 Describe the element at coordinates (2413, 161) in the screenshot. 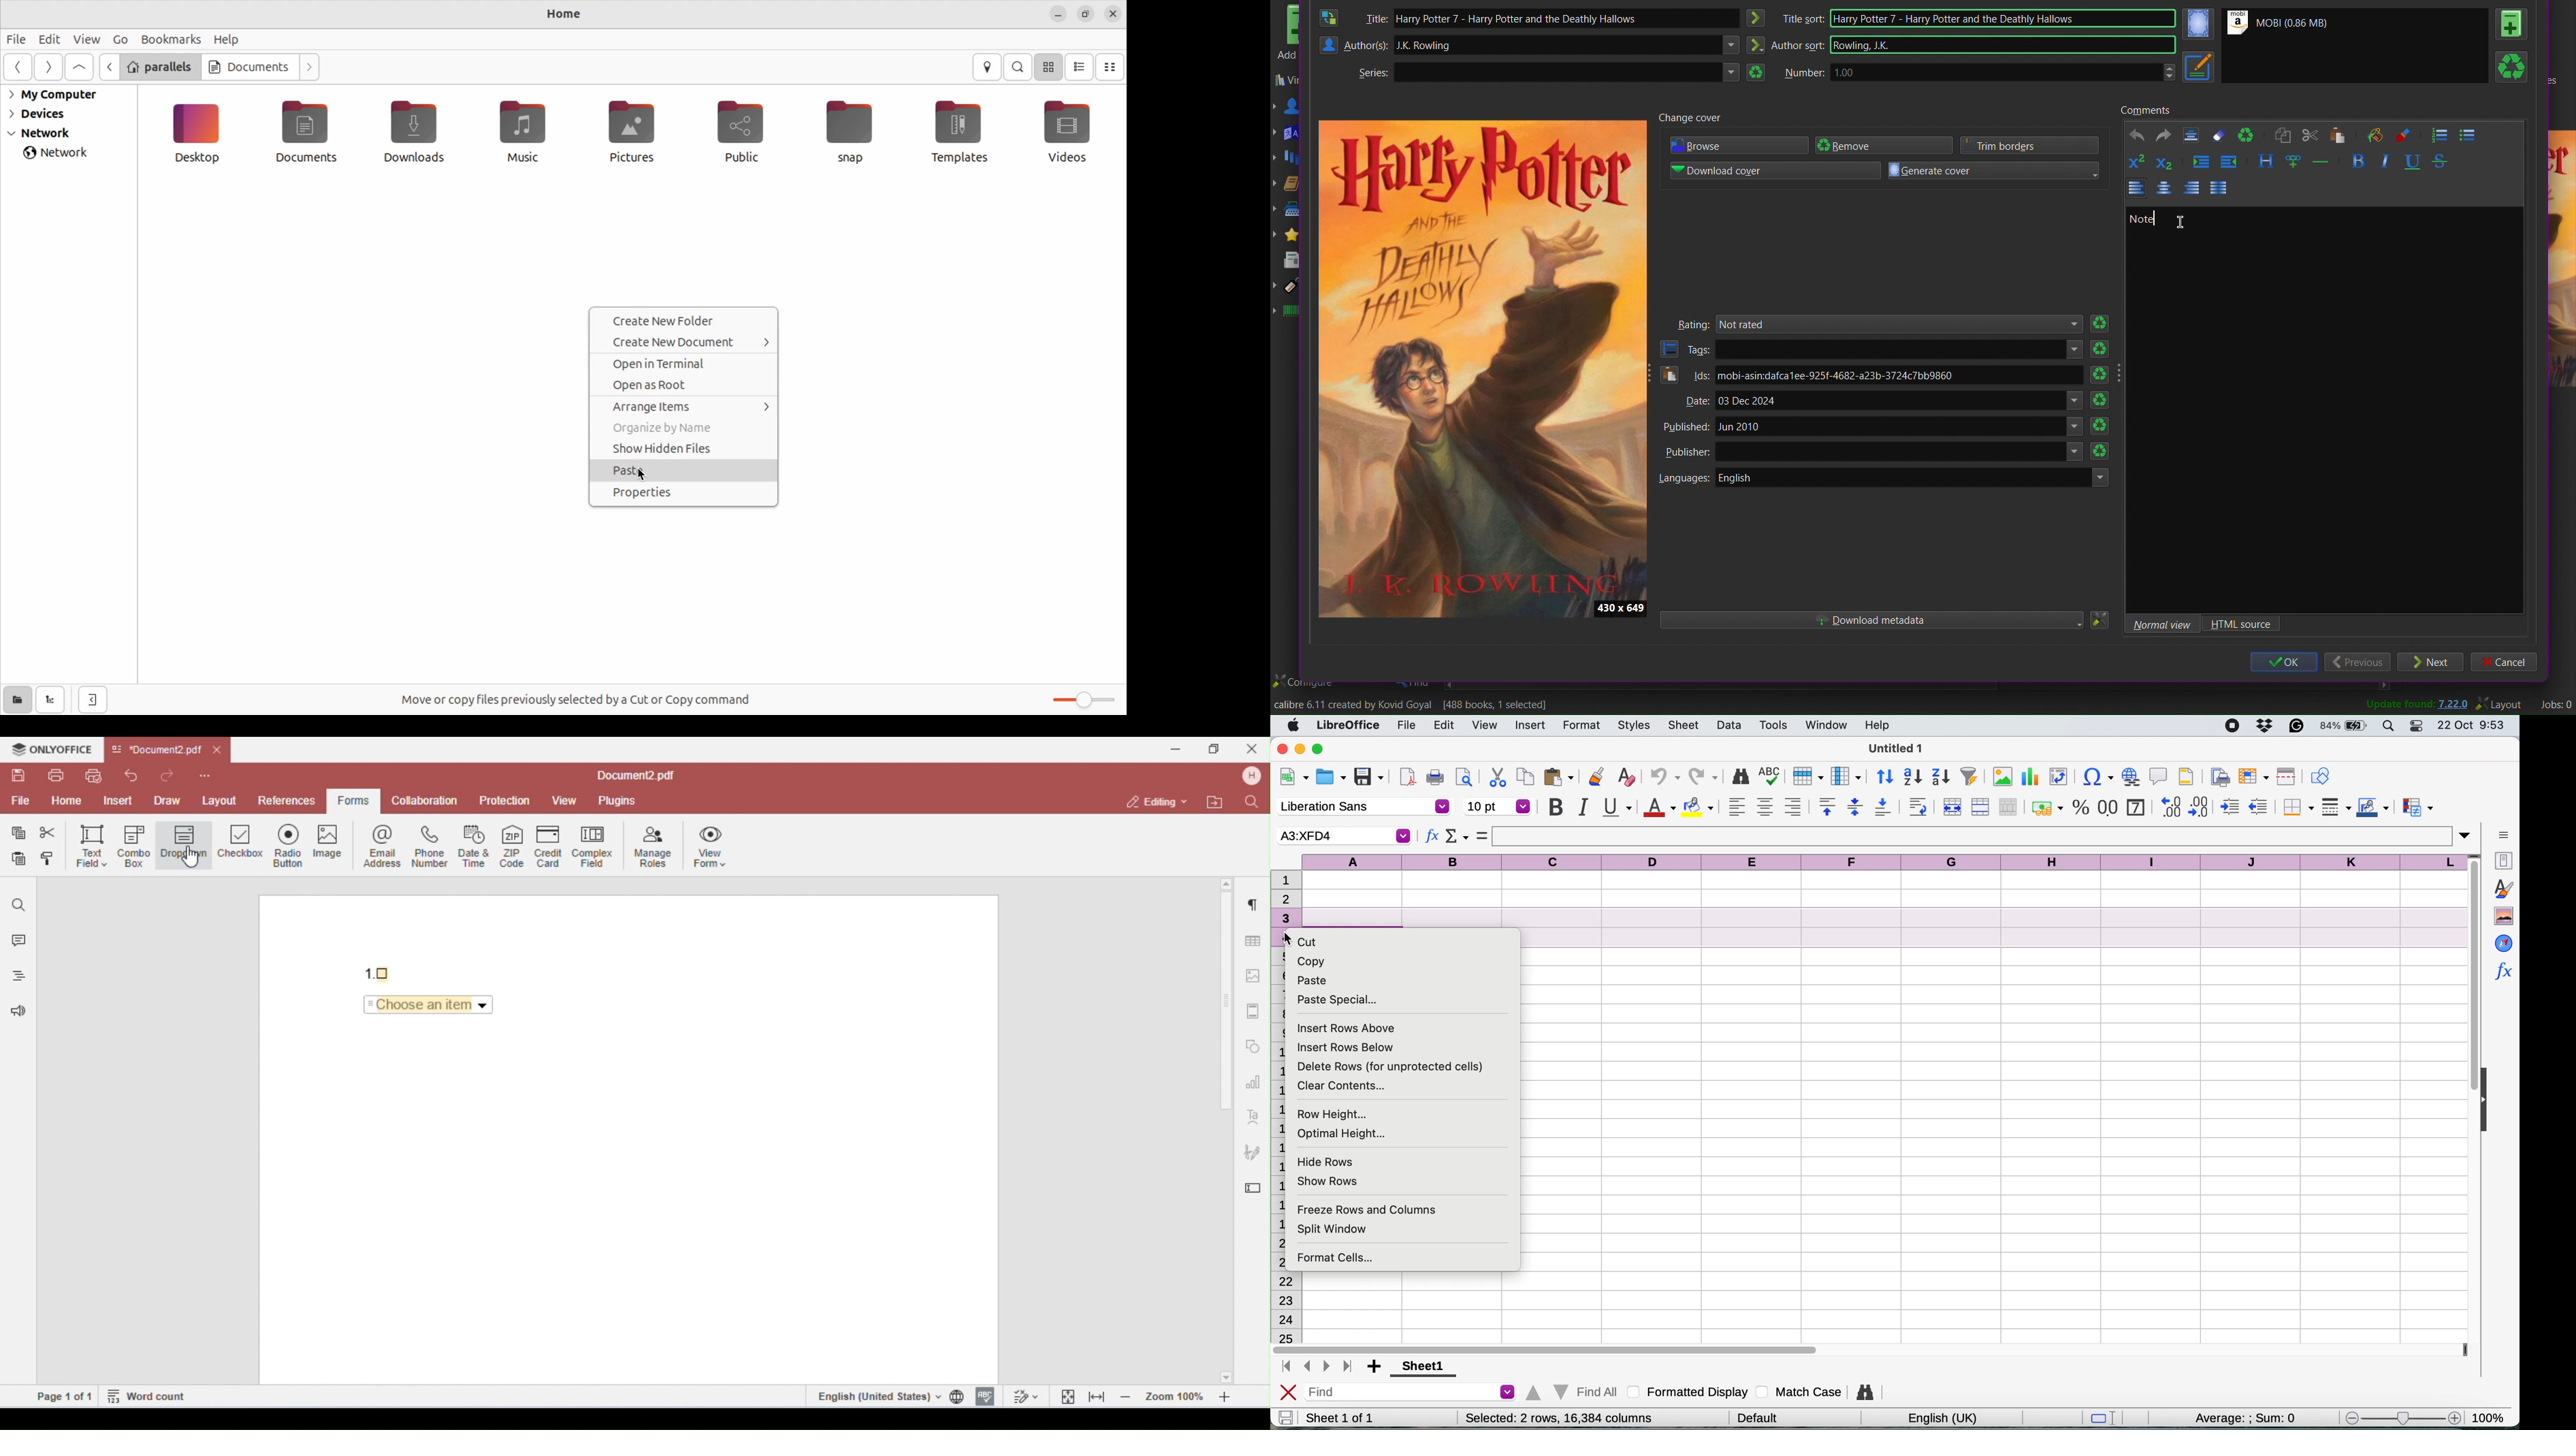

I see `Underline` at that location.